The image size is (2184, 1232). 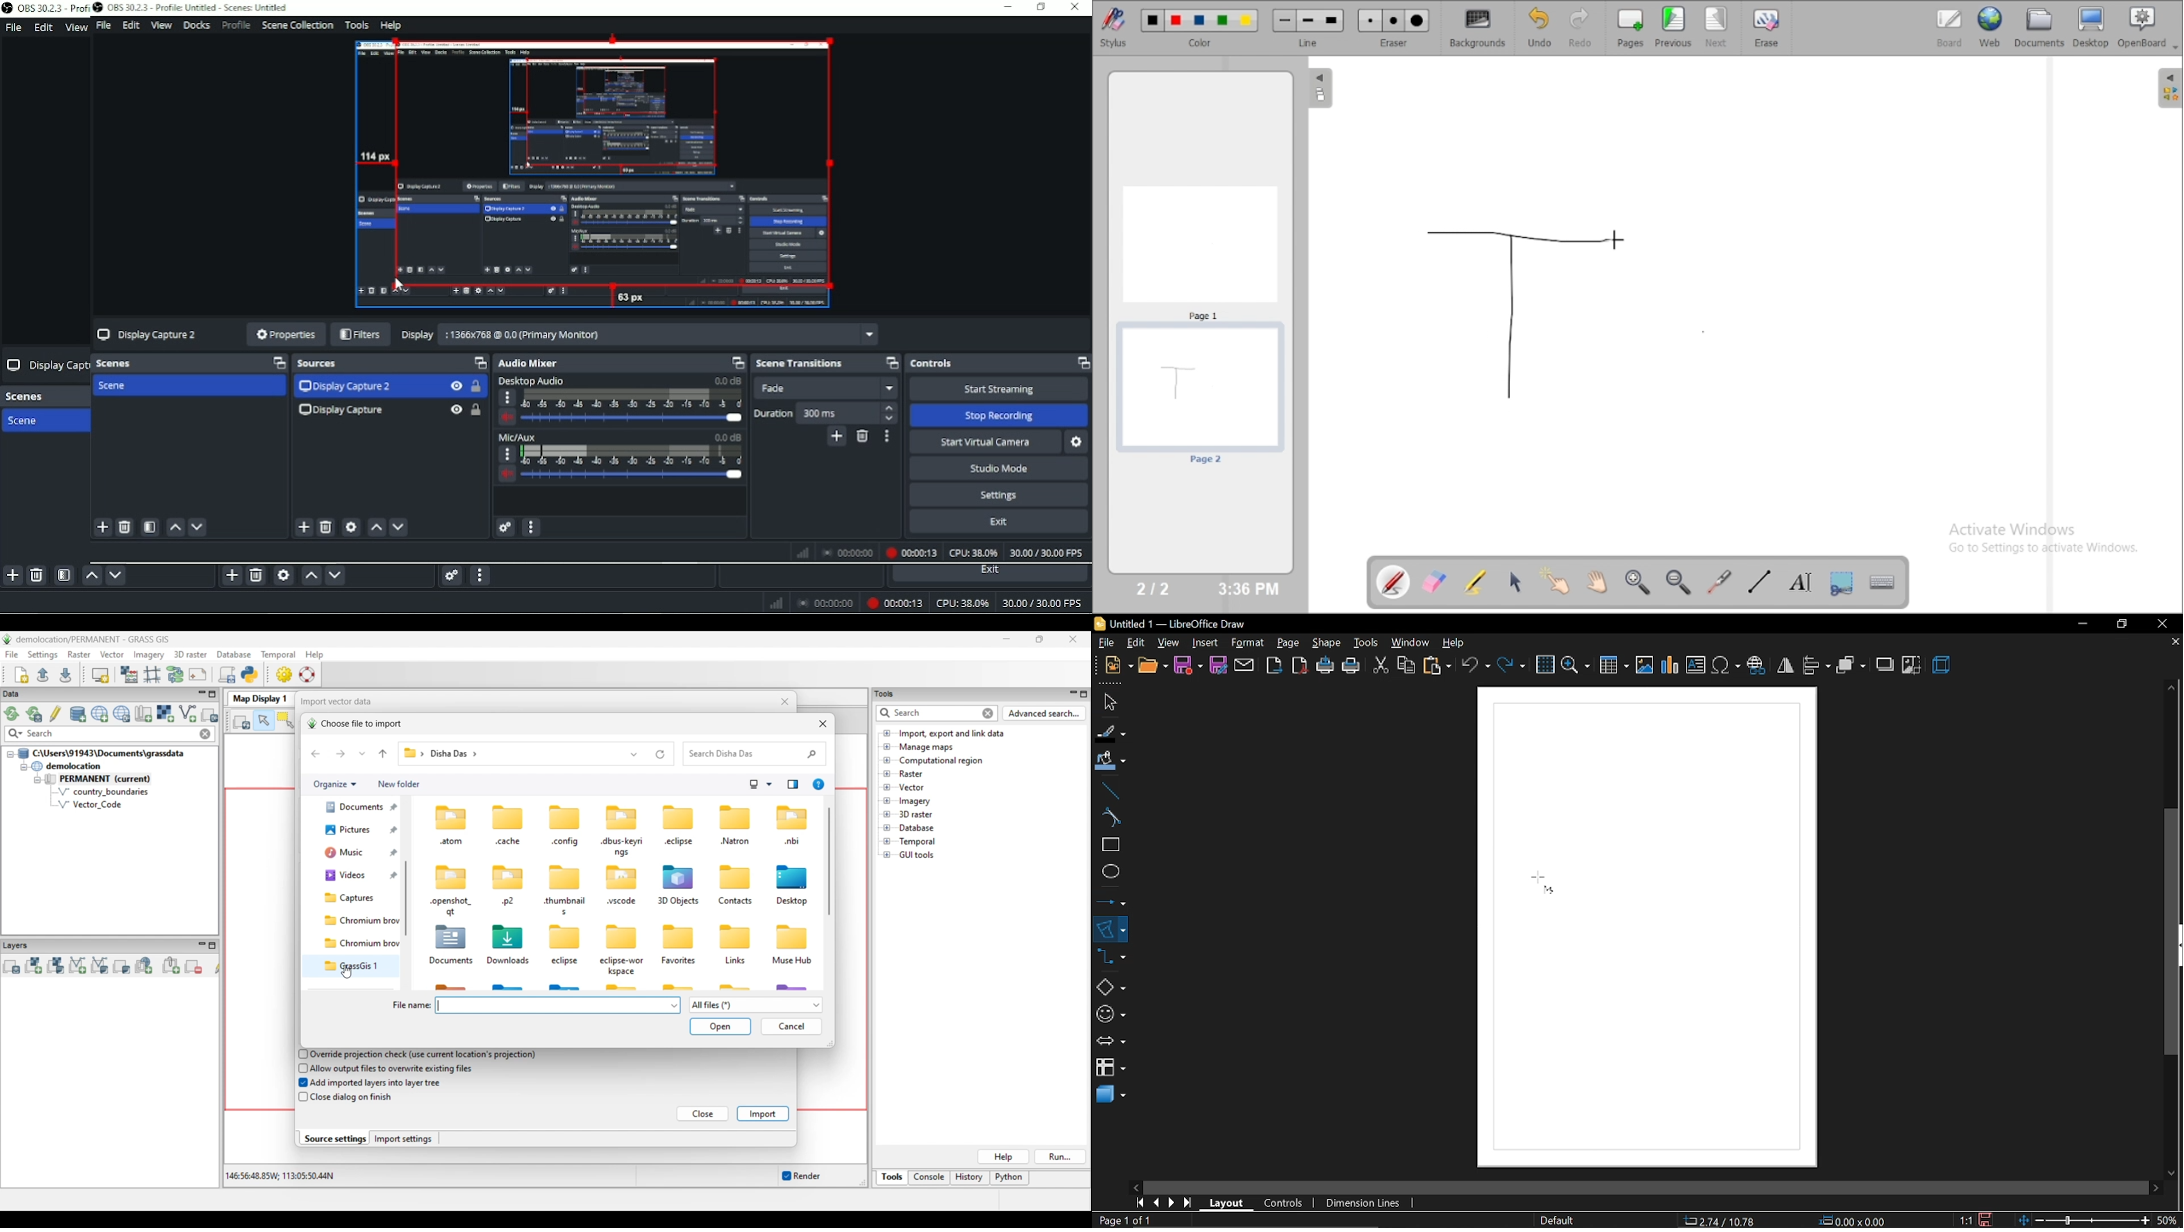 What do you see at coordinates (1288, 642) in the screenshot?
I see `page` at bounding box center [1288, 642].